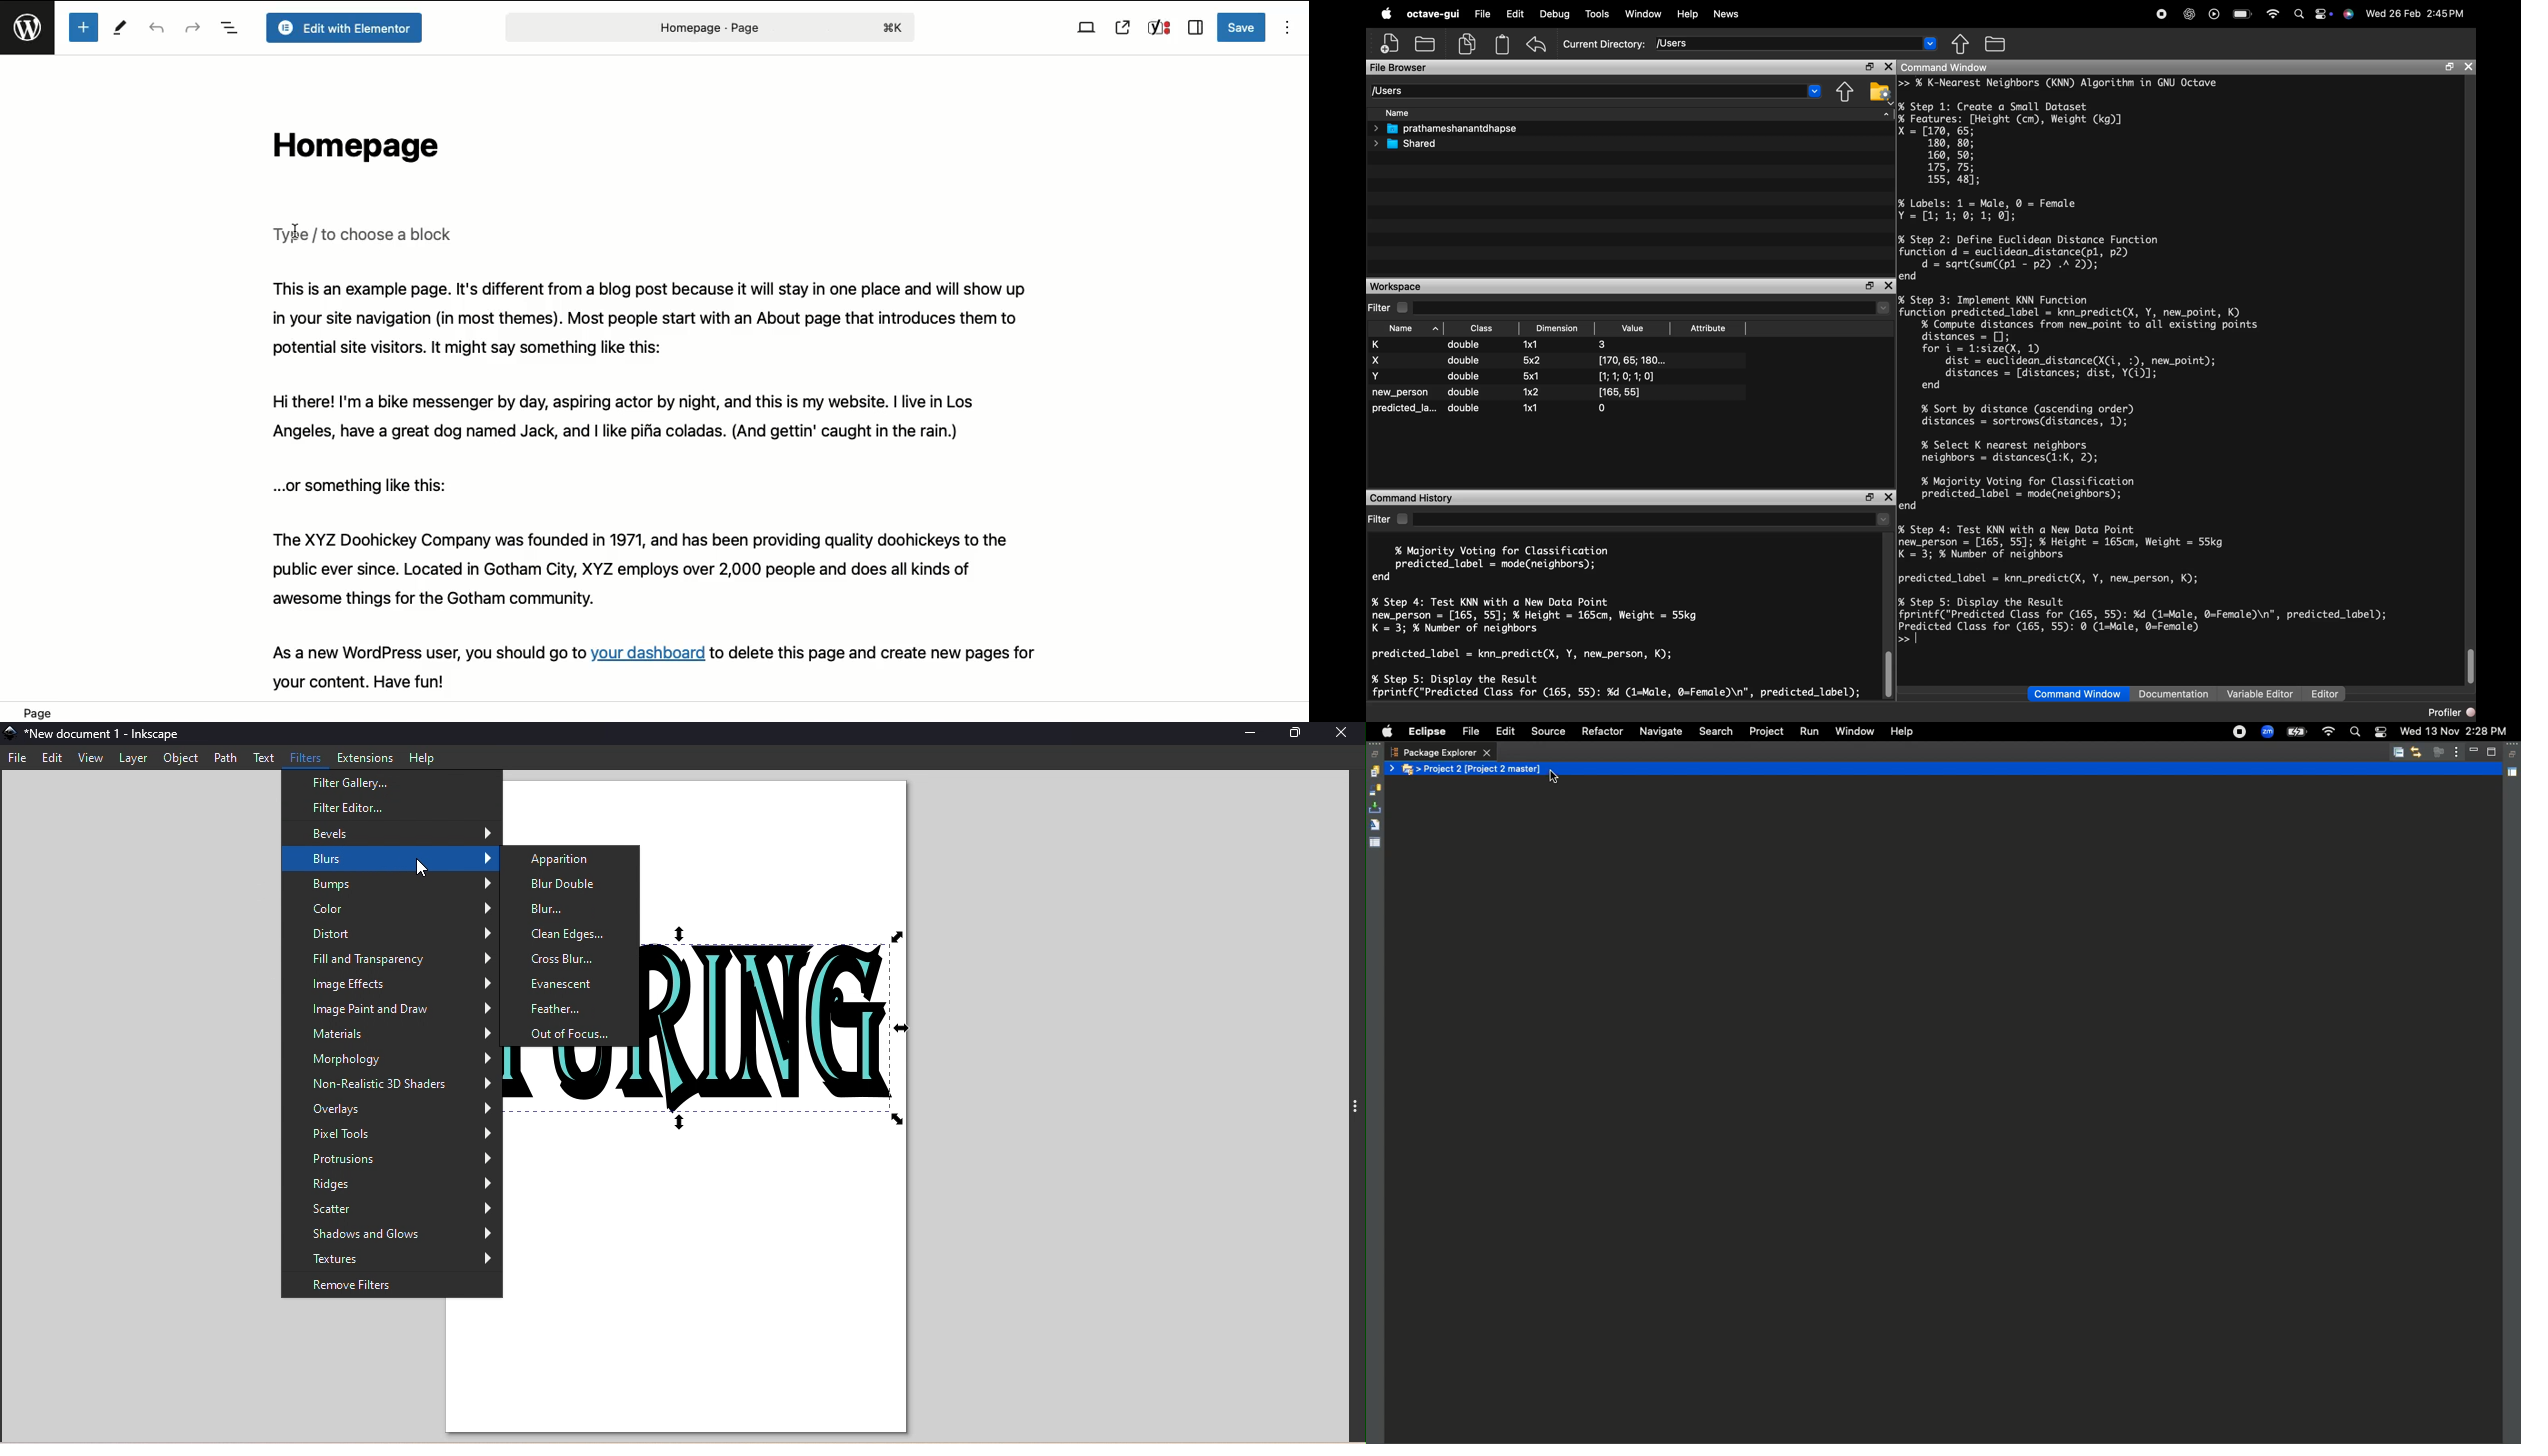  Describe the element at coordinates (707, 27) in the screenshot. I see `Page` at that location.